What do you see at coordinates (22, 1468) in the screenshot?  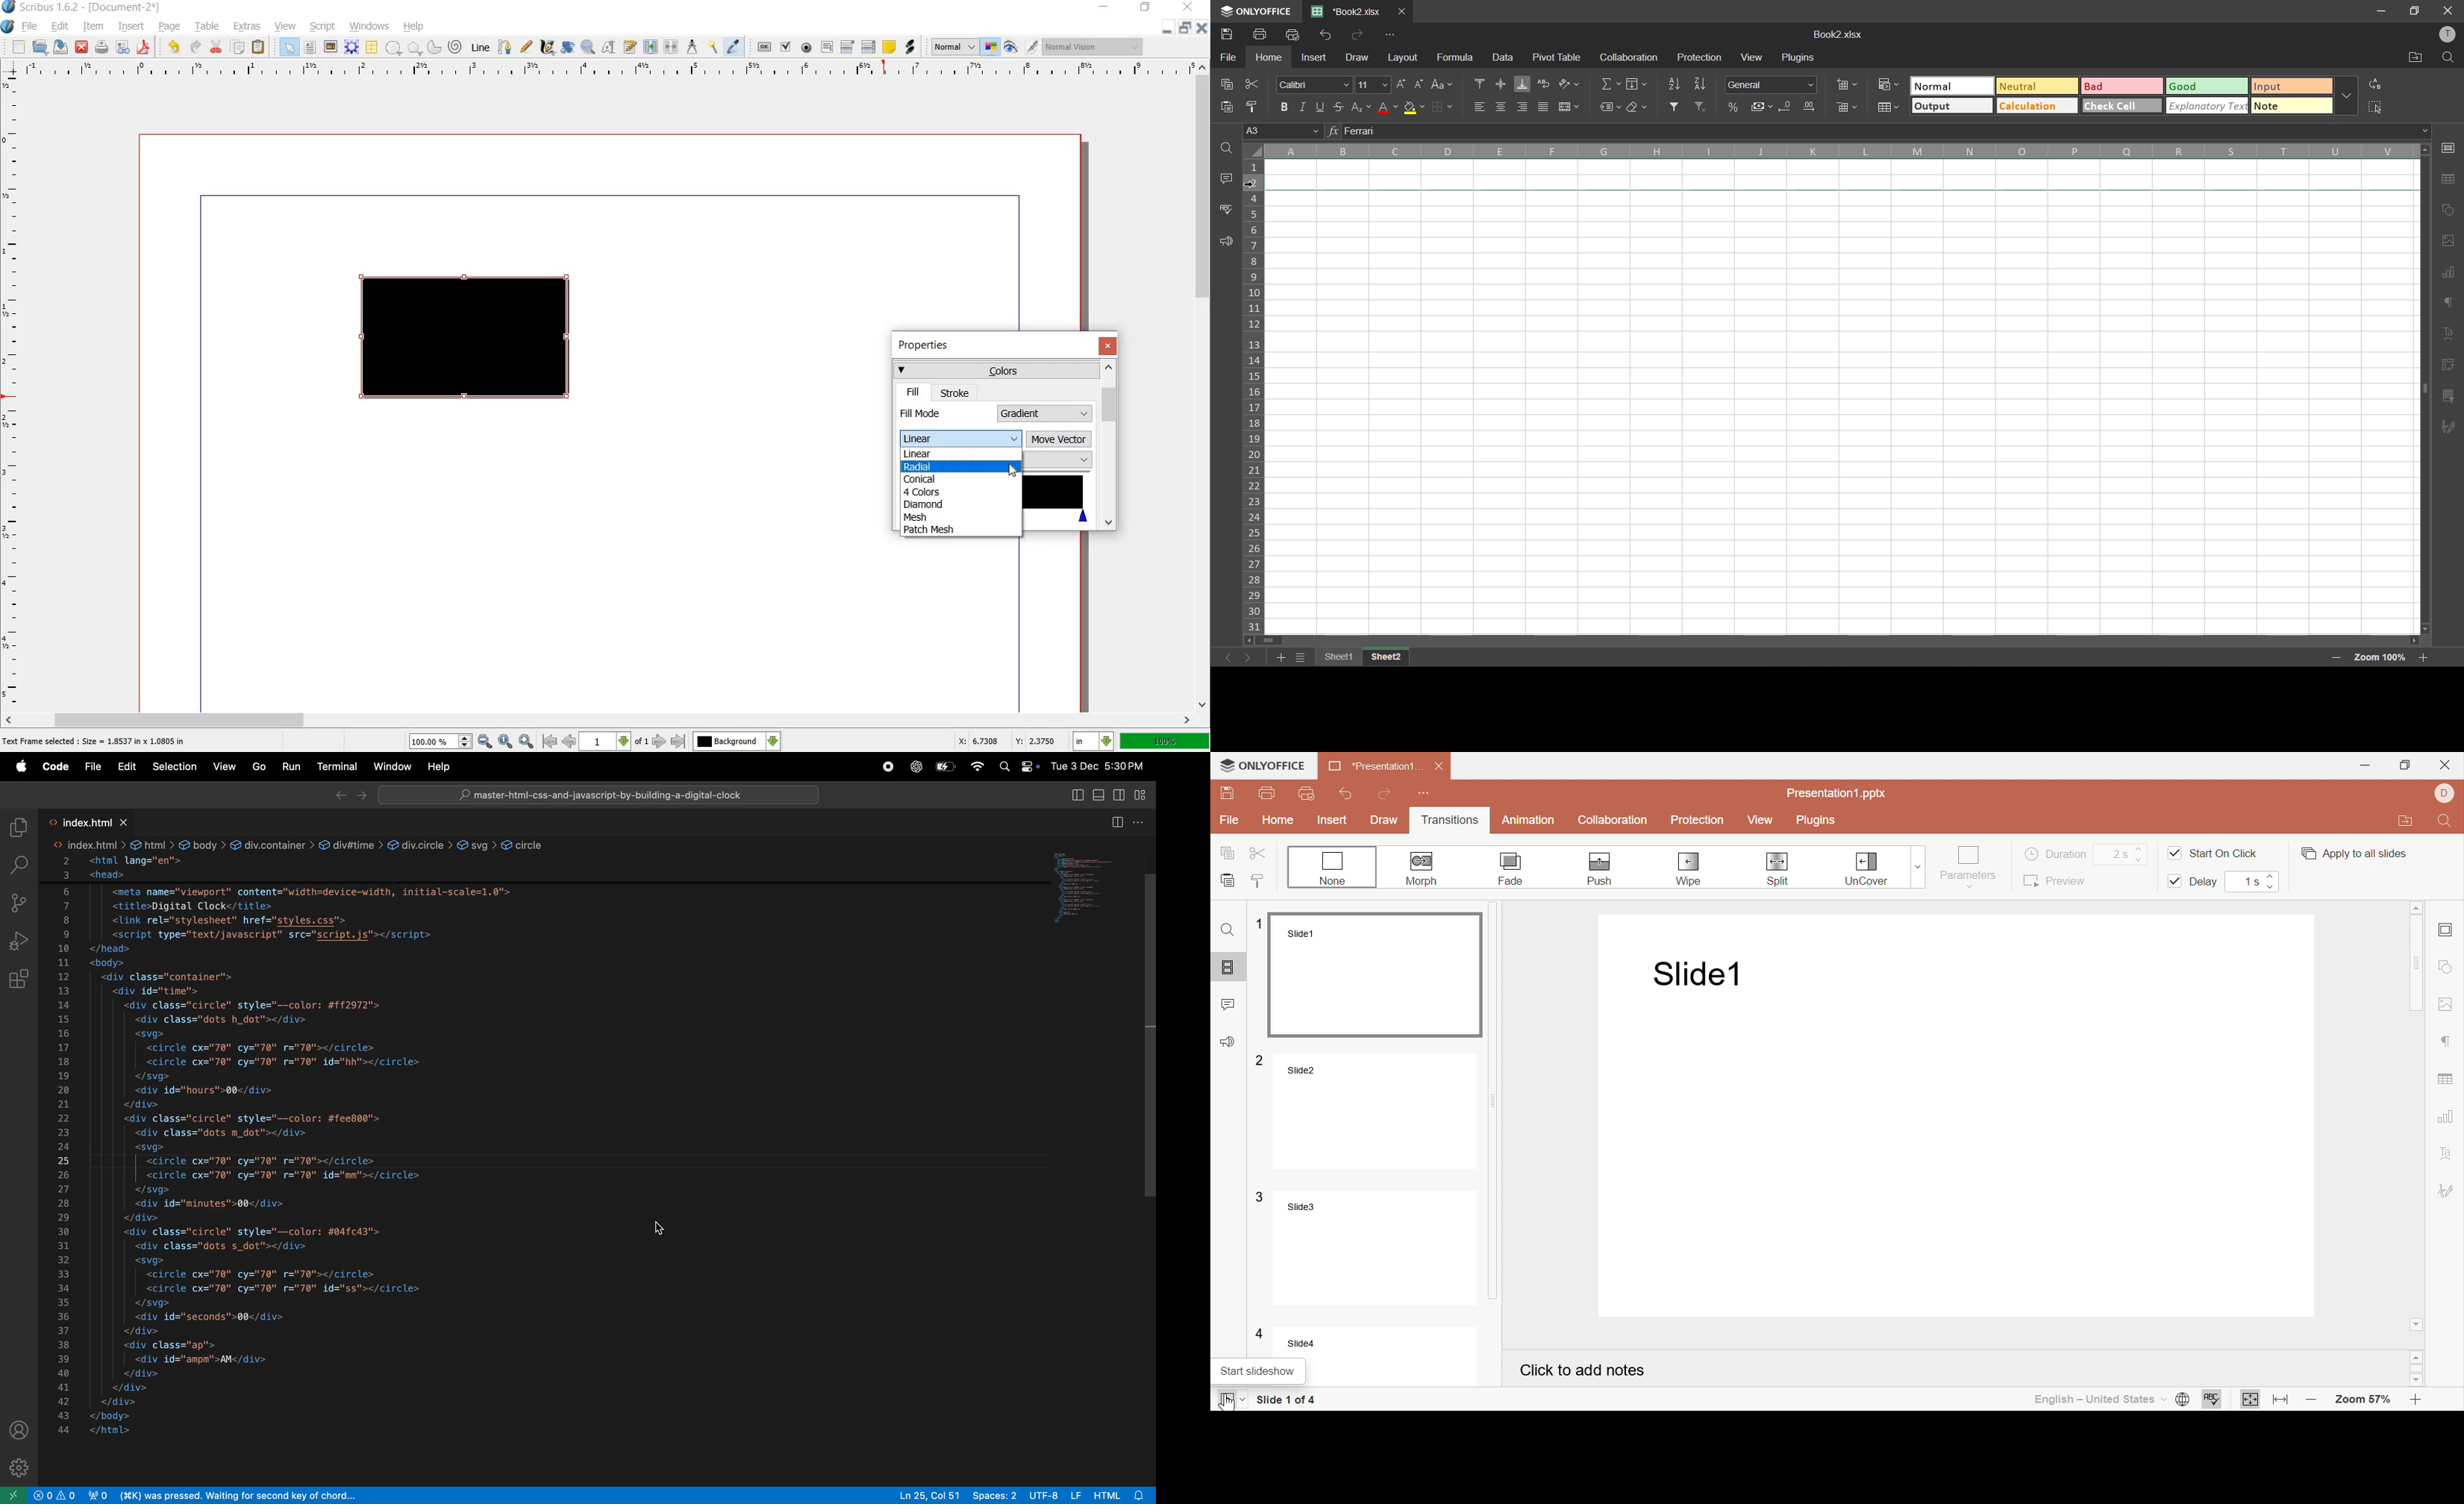 I see `settings` at bounding box center [22, 1468].